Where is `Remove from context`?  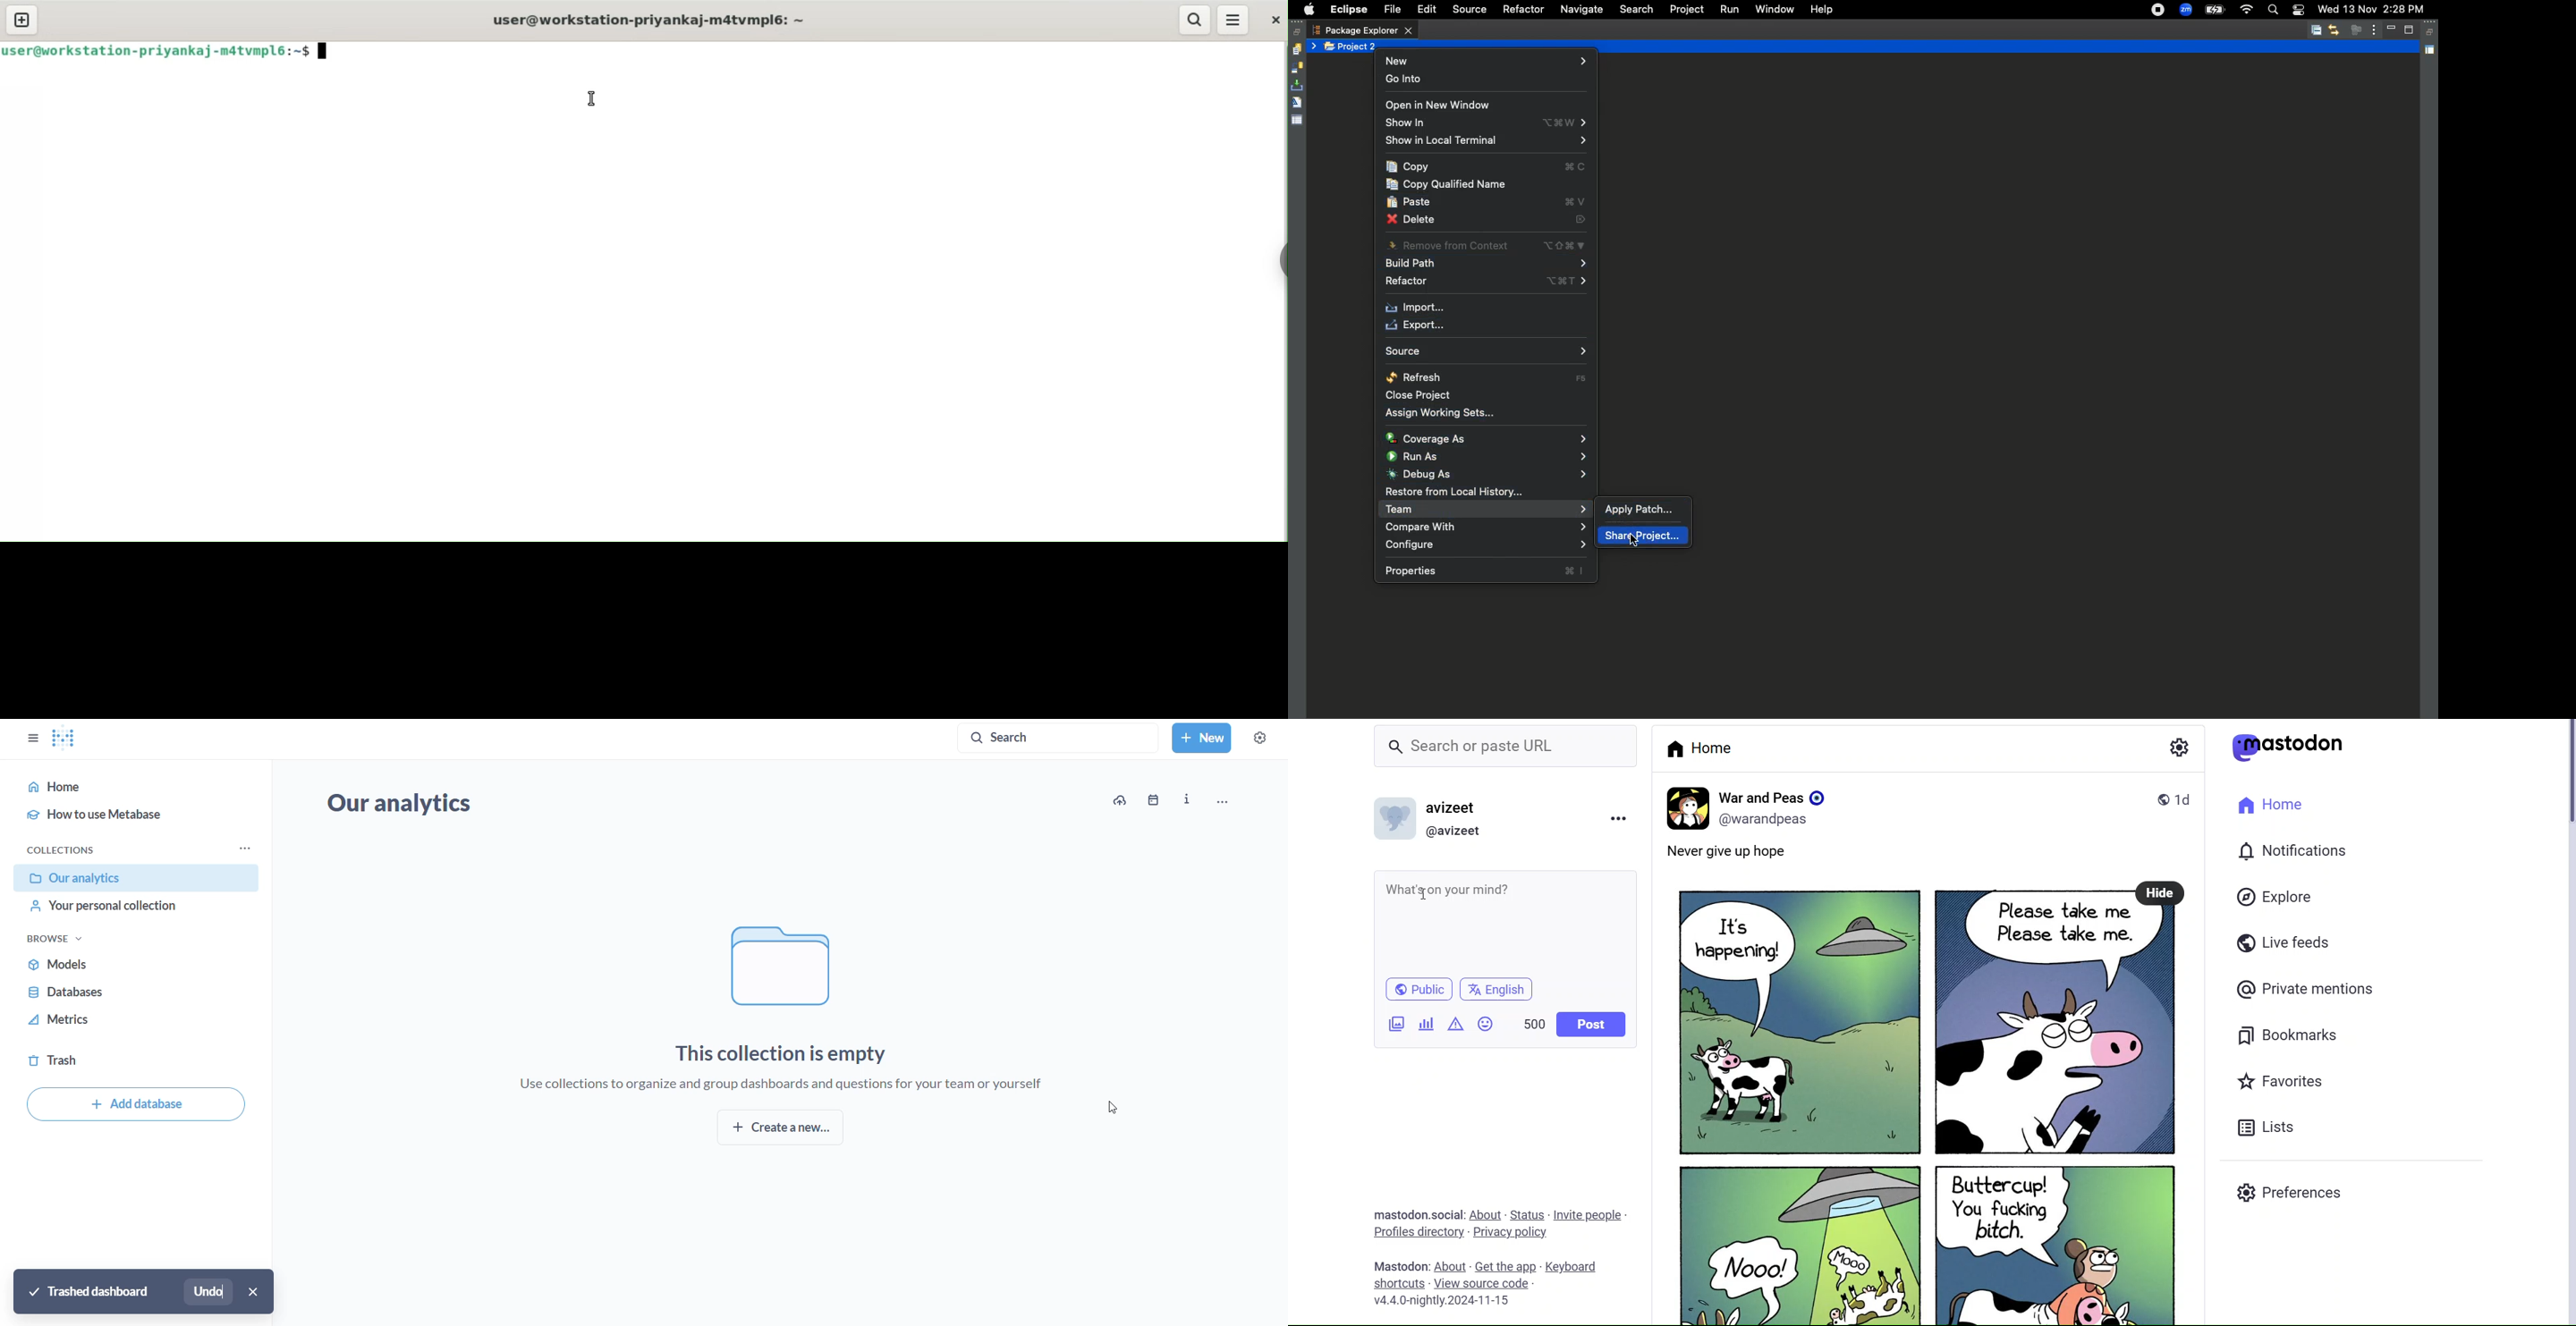
Remove from context is located at coordinates (1485, 244).